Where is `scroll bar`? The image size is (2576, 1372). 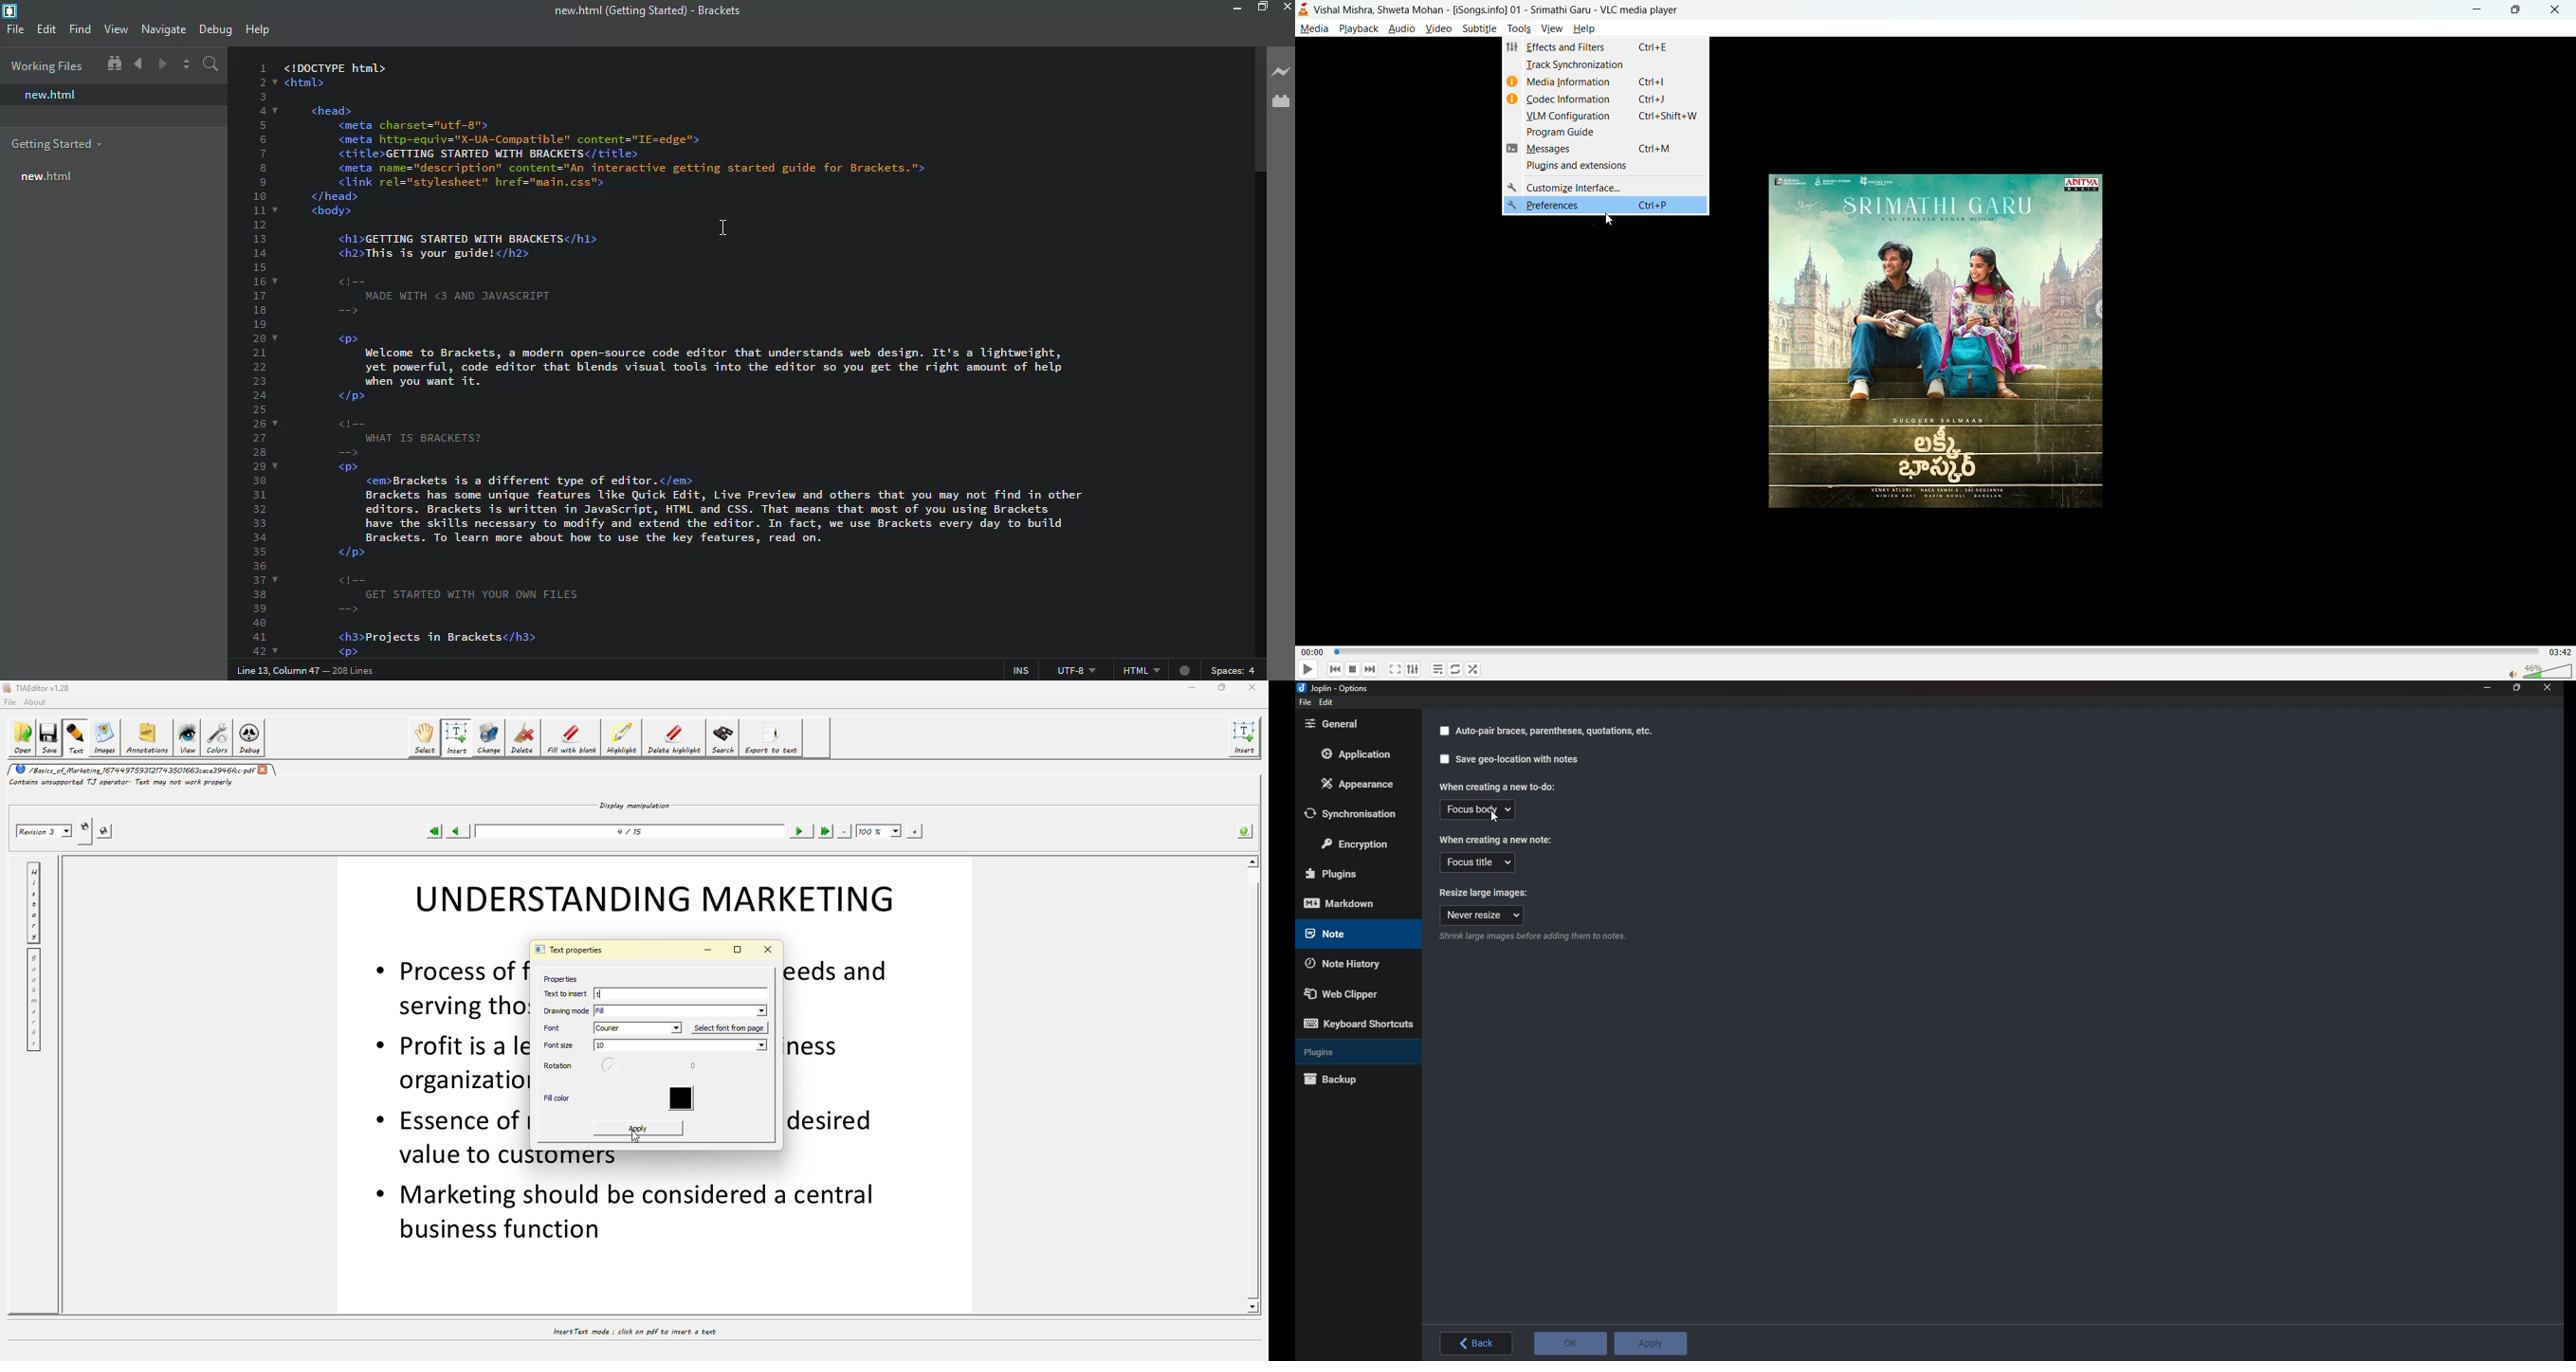 scroll bar is located at coordinates (1252, 106).